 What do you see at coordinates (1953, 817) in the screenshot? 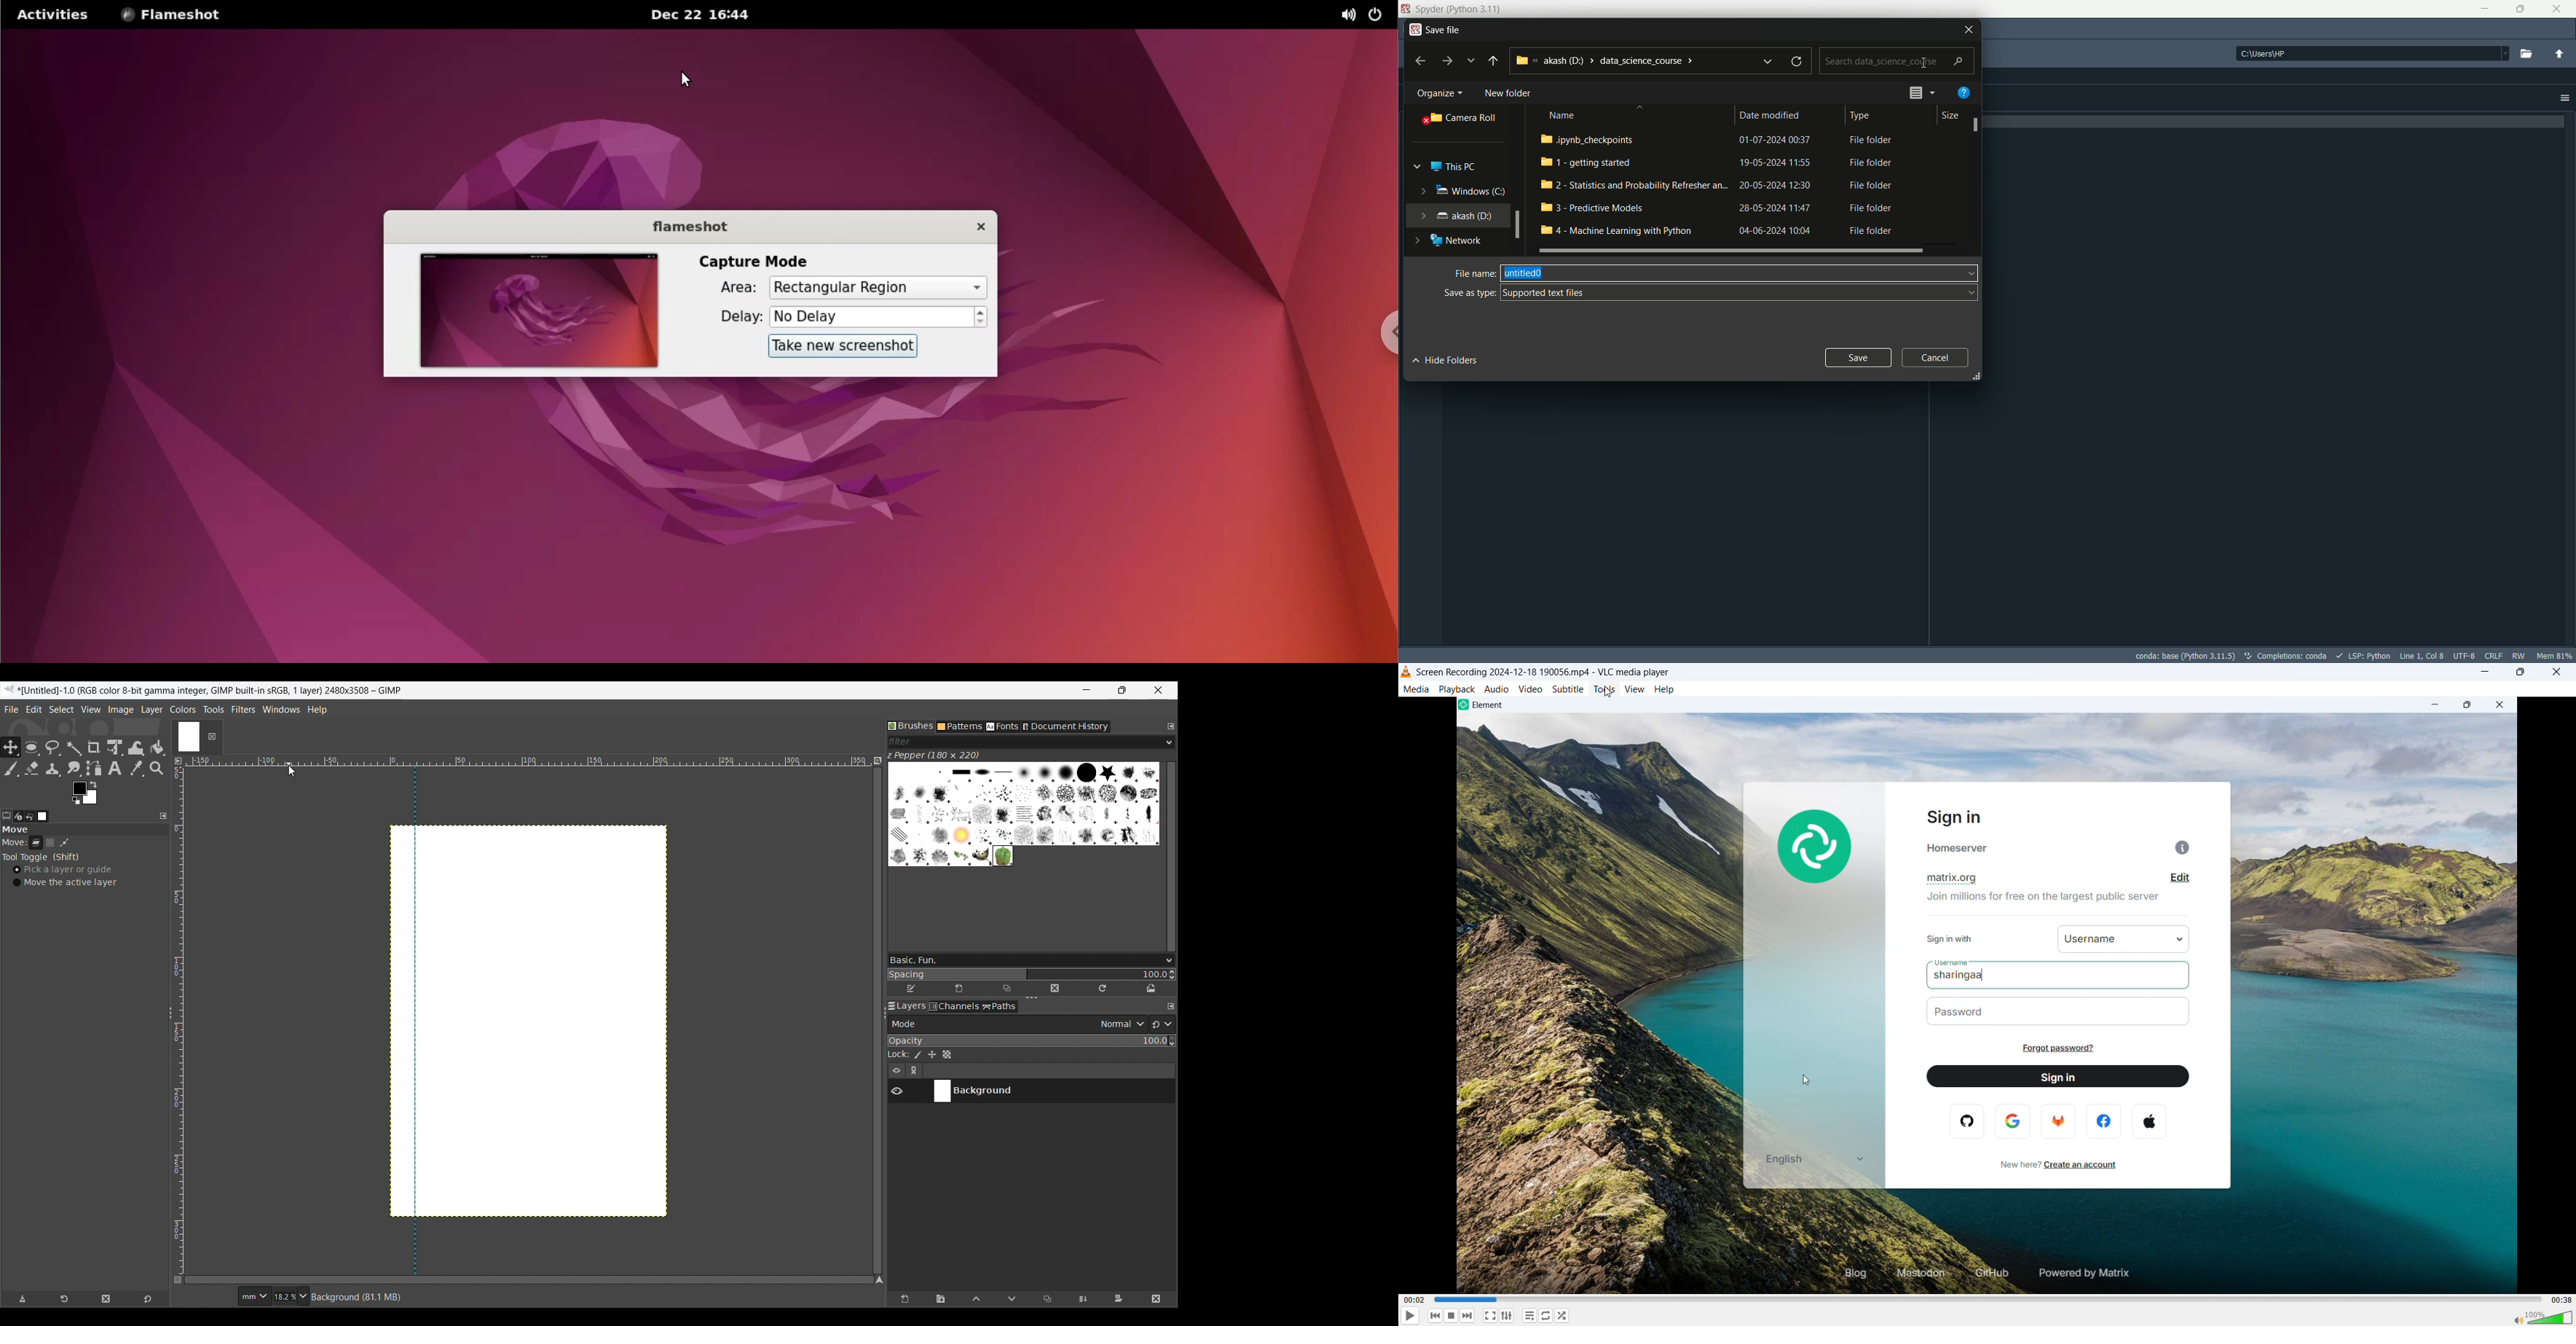
I see `sign in` at bounding box center [1953, 817].